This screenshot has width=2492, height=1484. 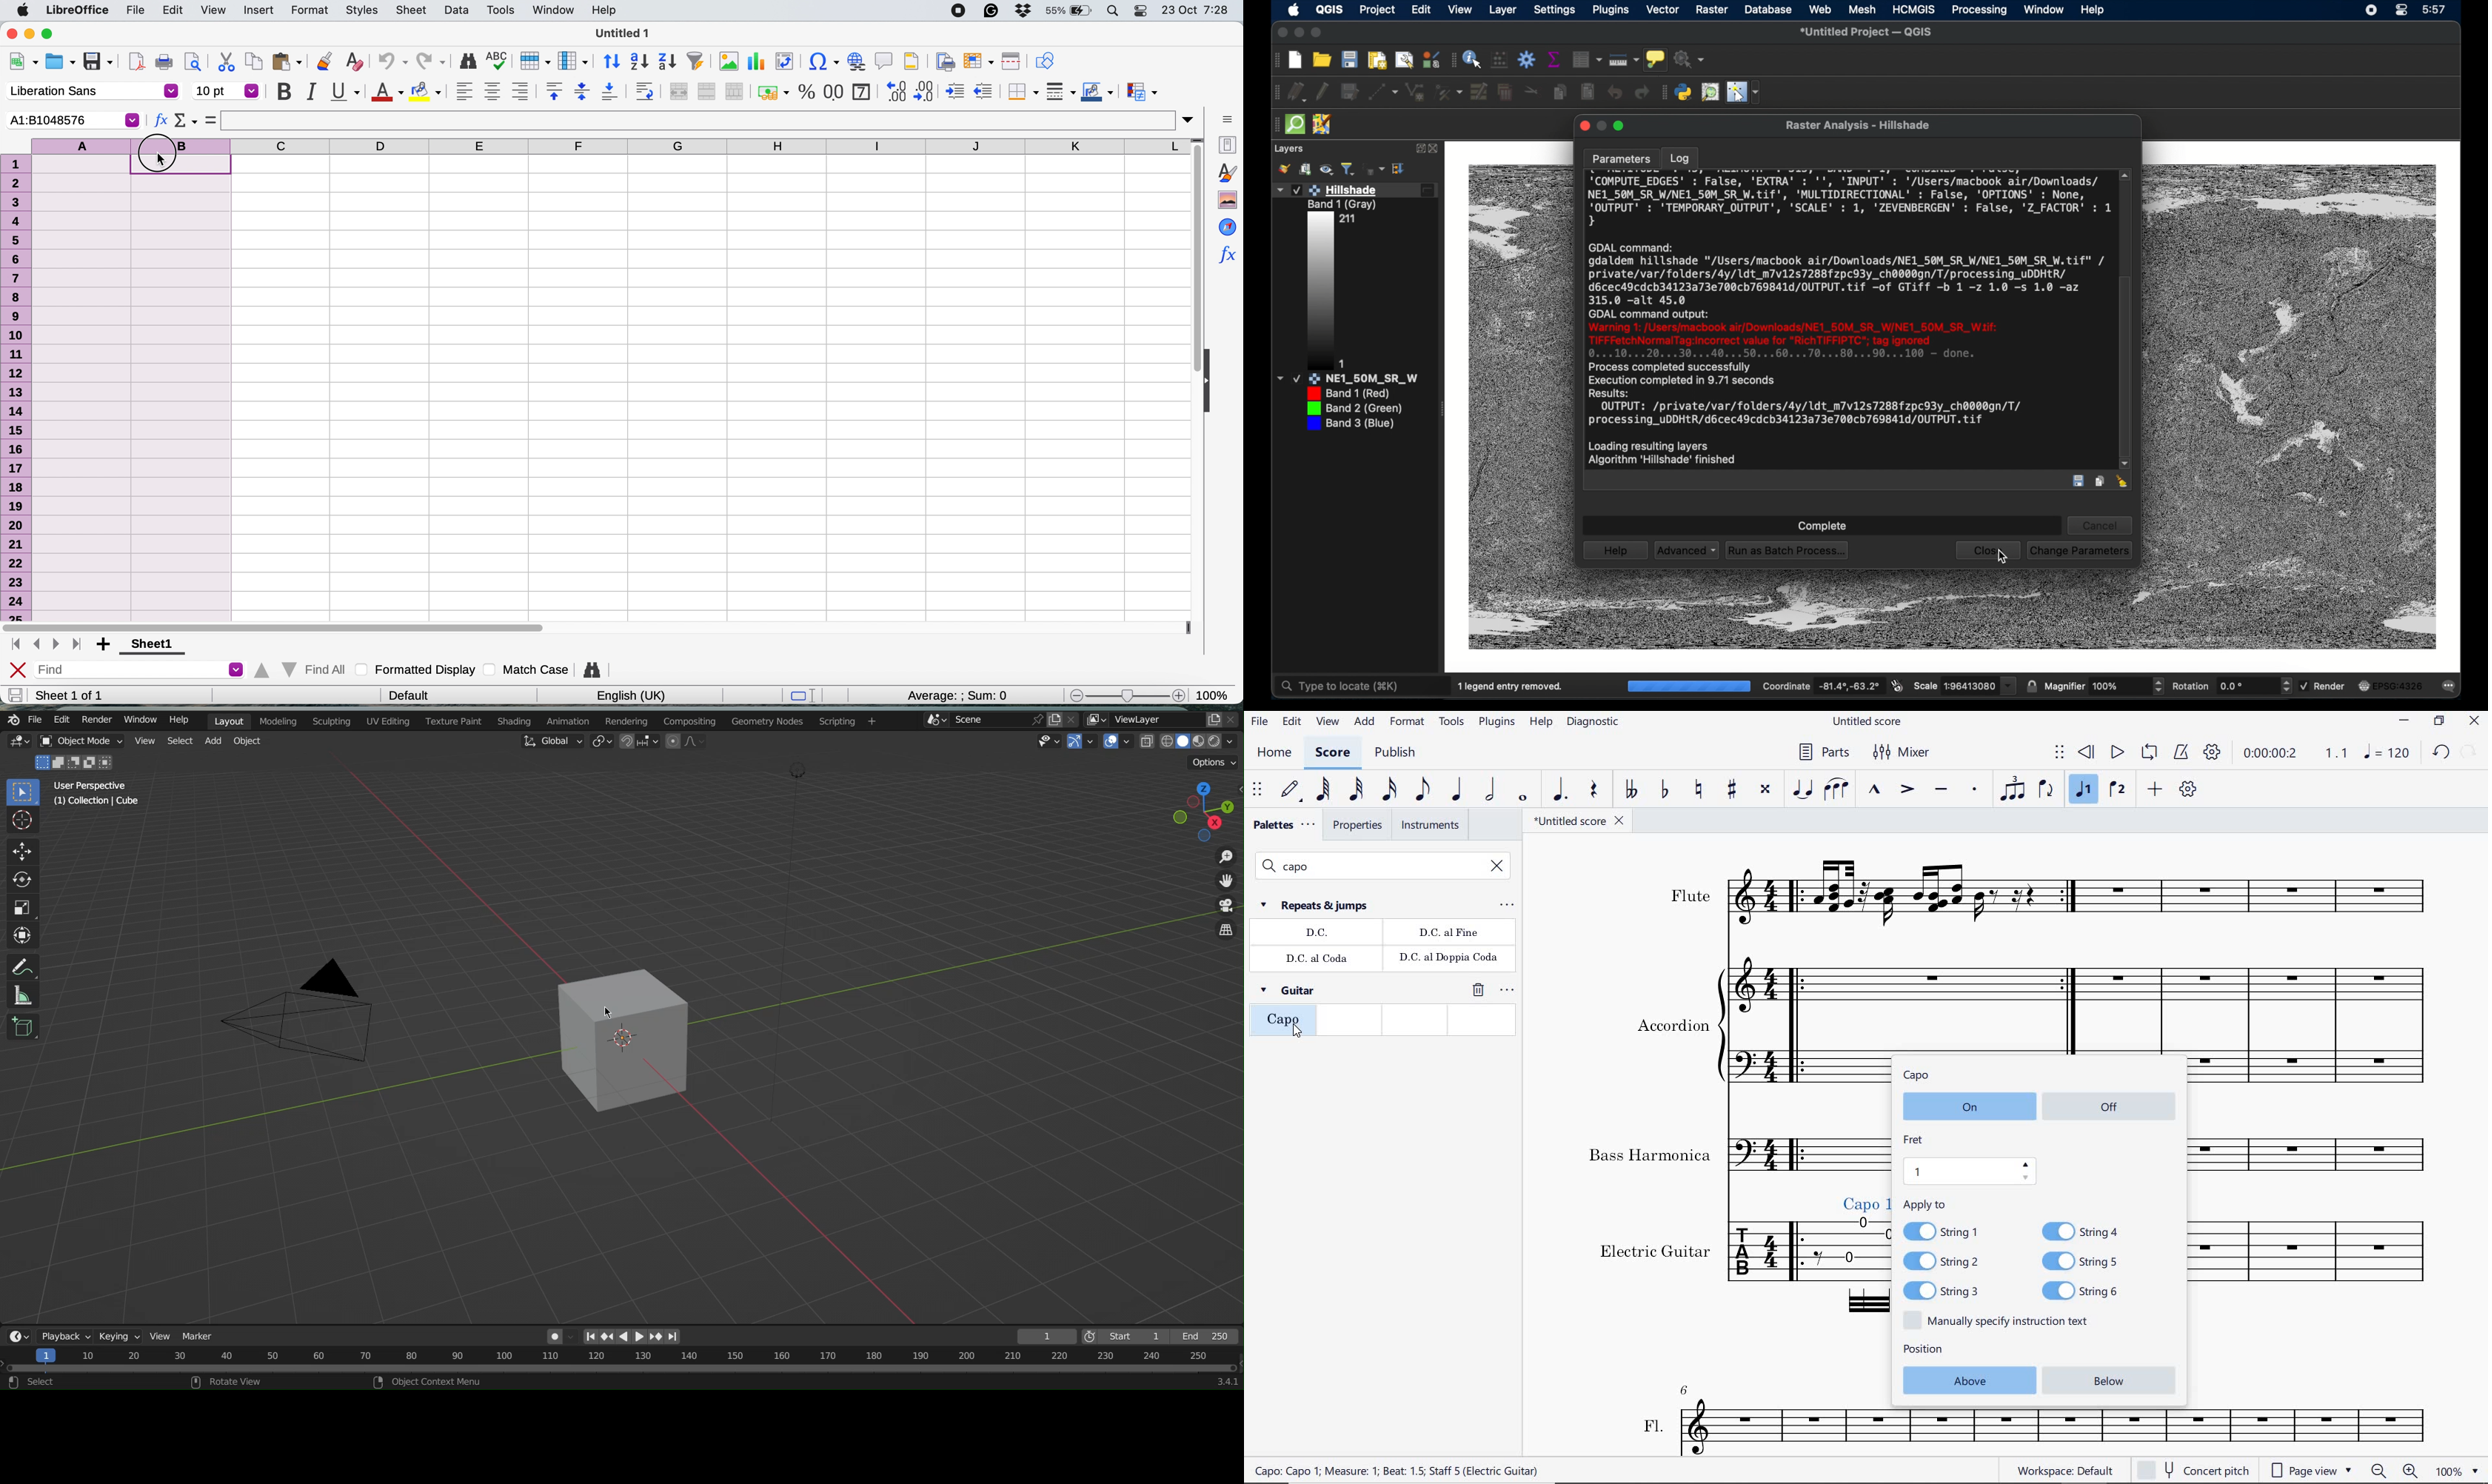 What do you see at coordinates (1905, 789) in the screenshot?
I see `accent` at bounding box center [1905, 789].